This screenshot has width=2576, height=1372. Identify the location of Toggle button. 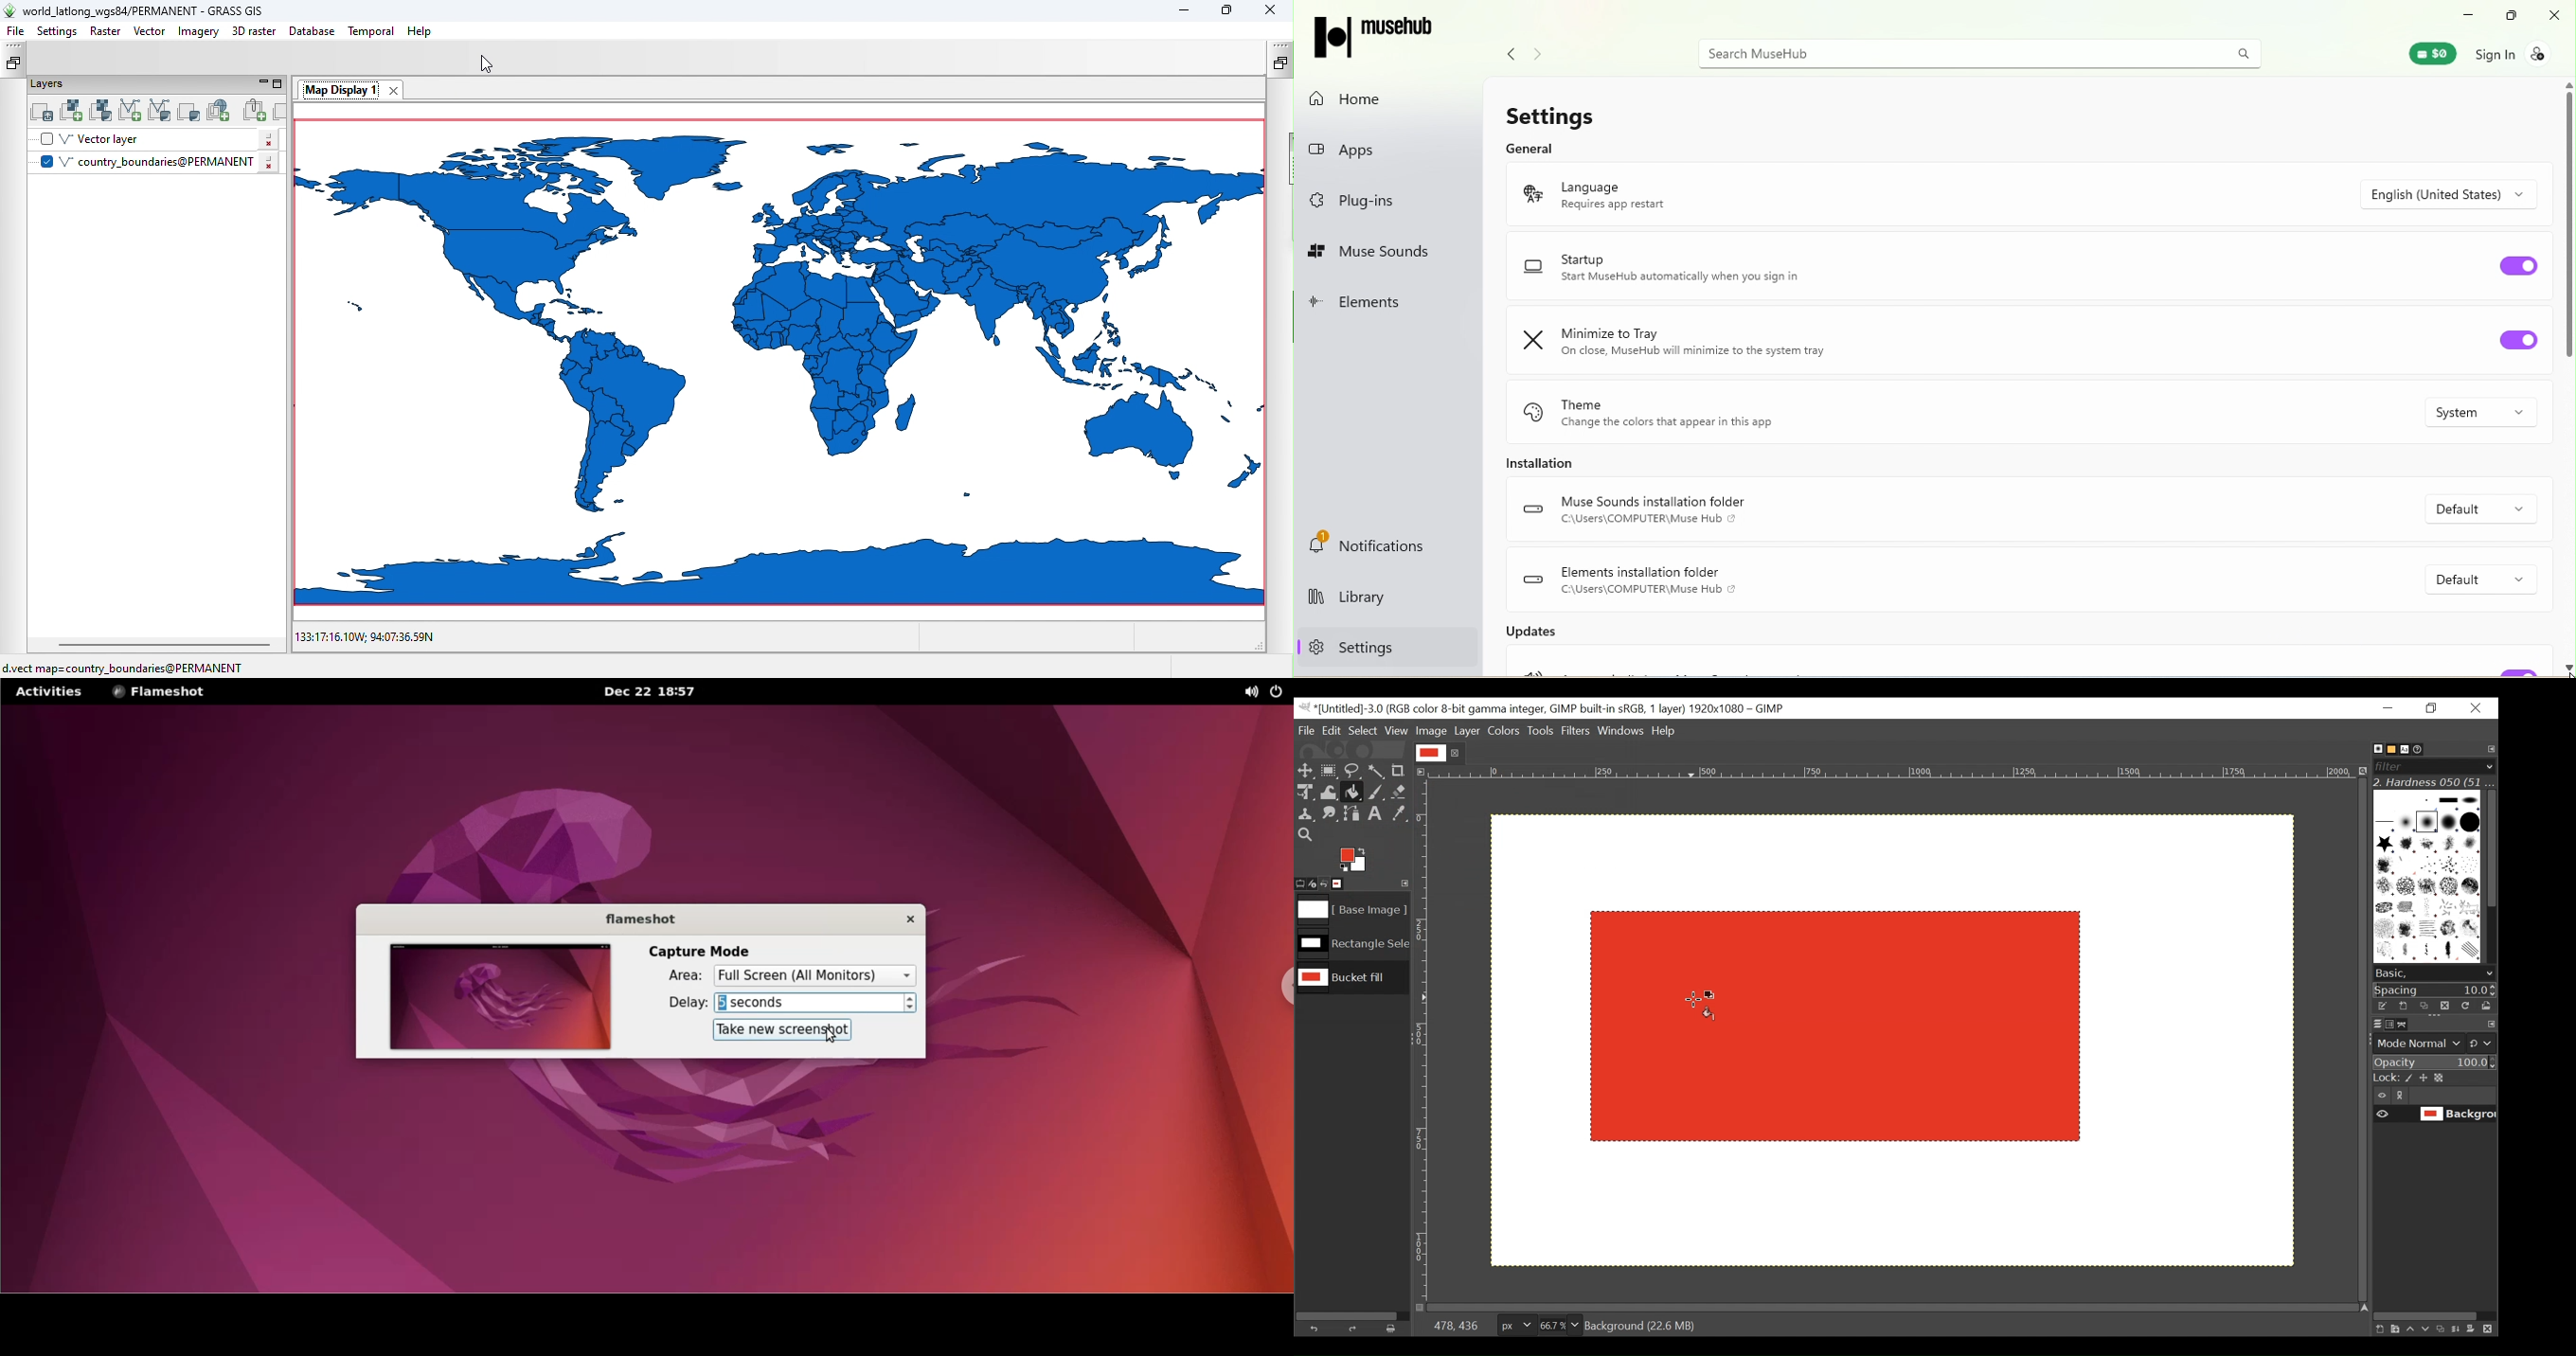
(2514, 272).